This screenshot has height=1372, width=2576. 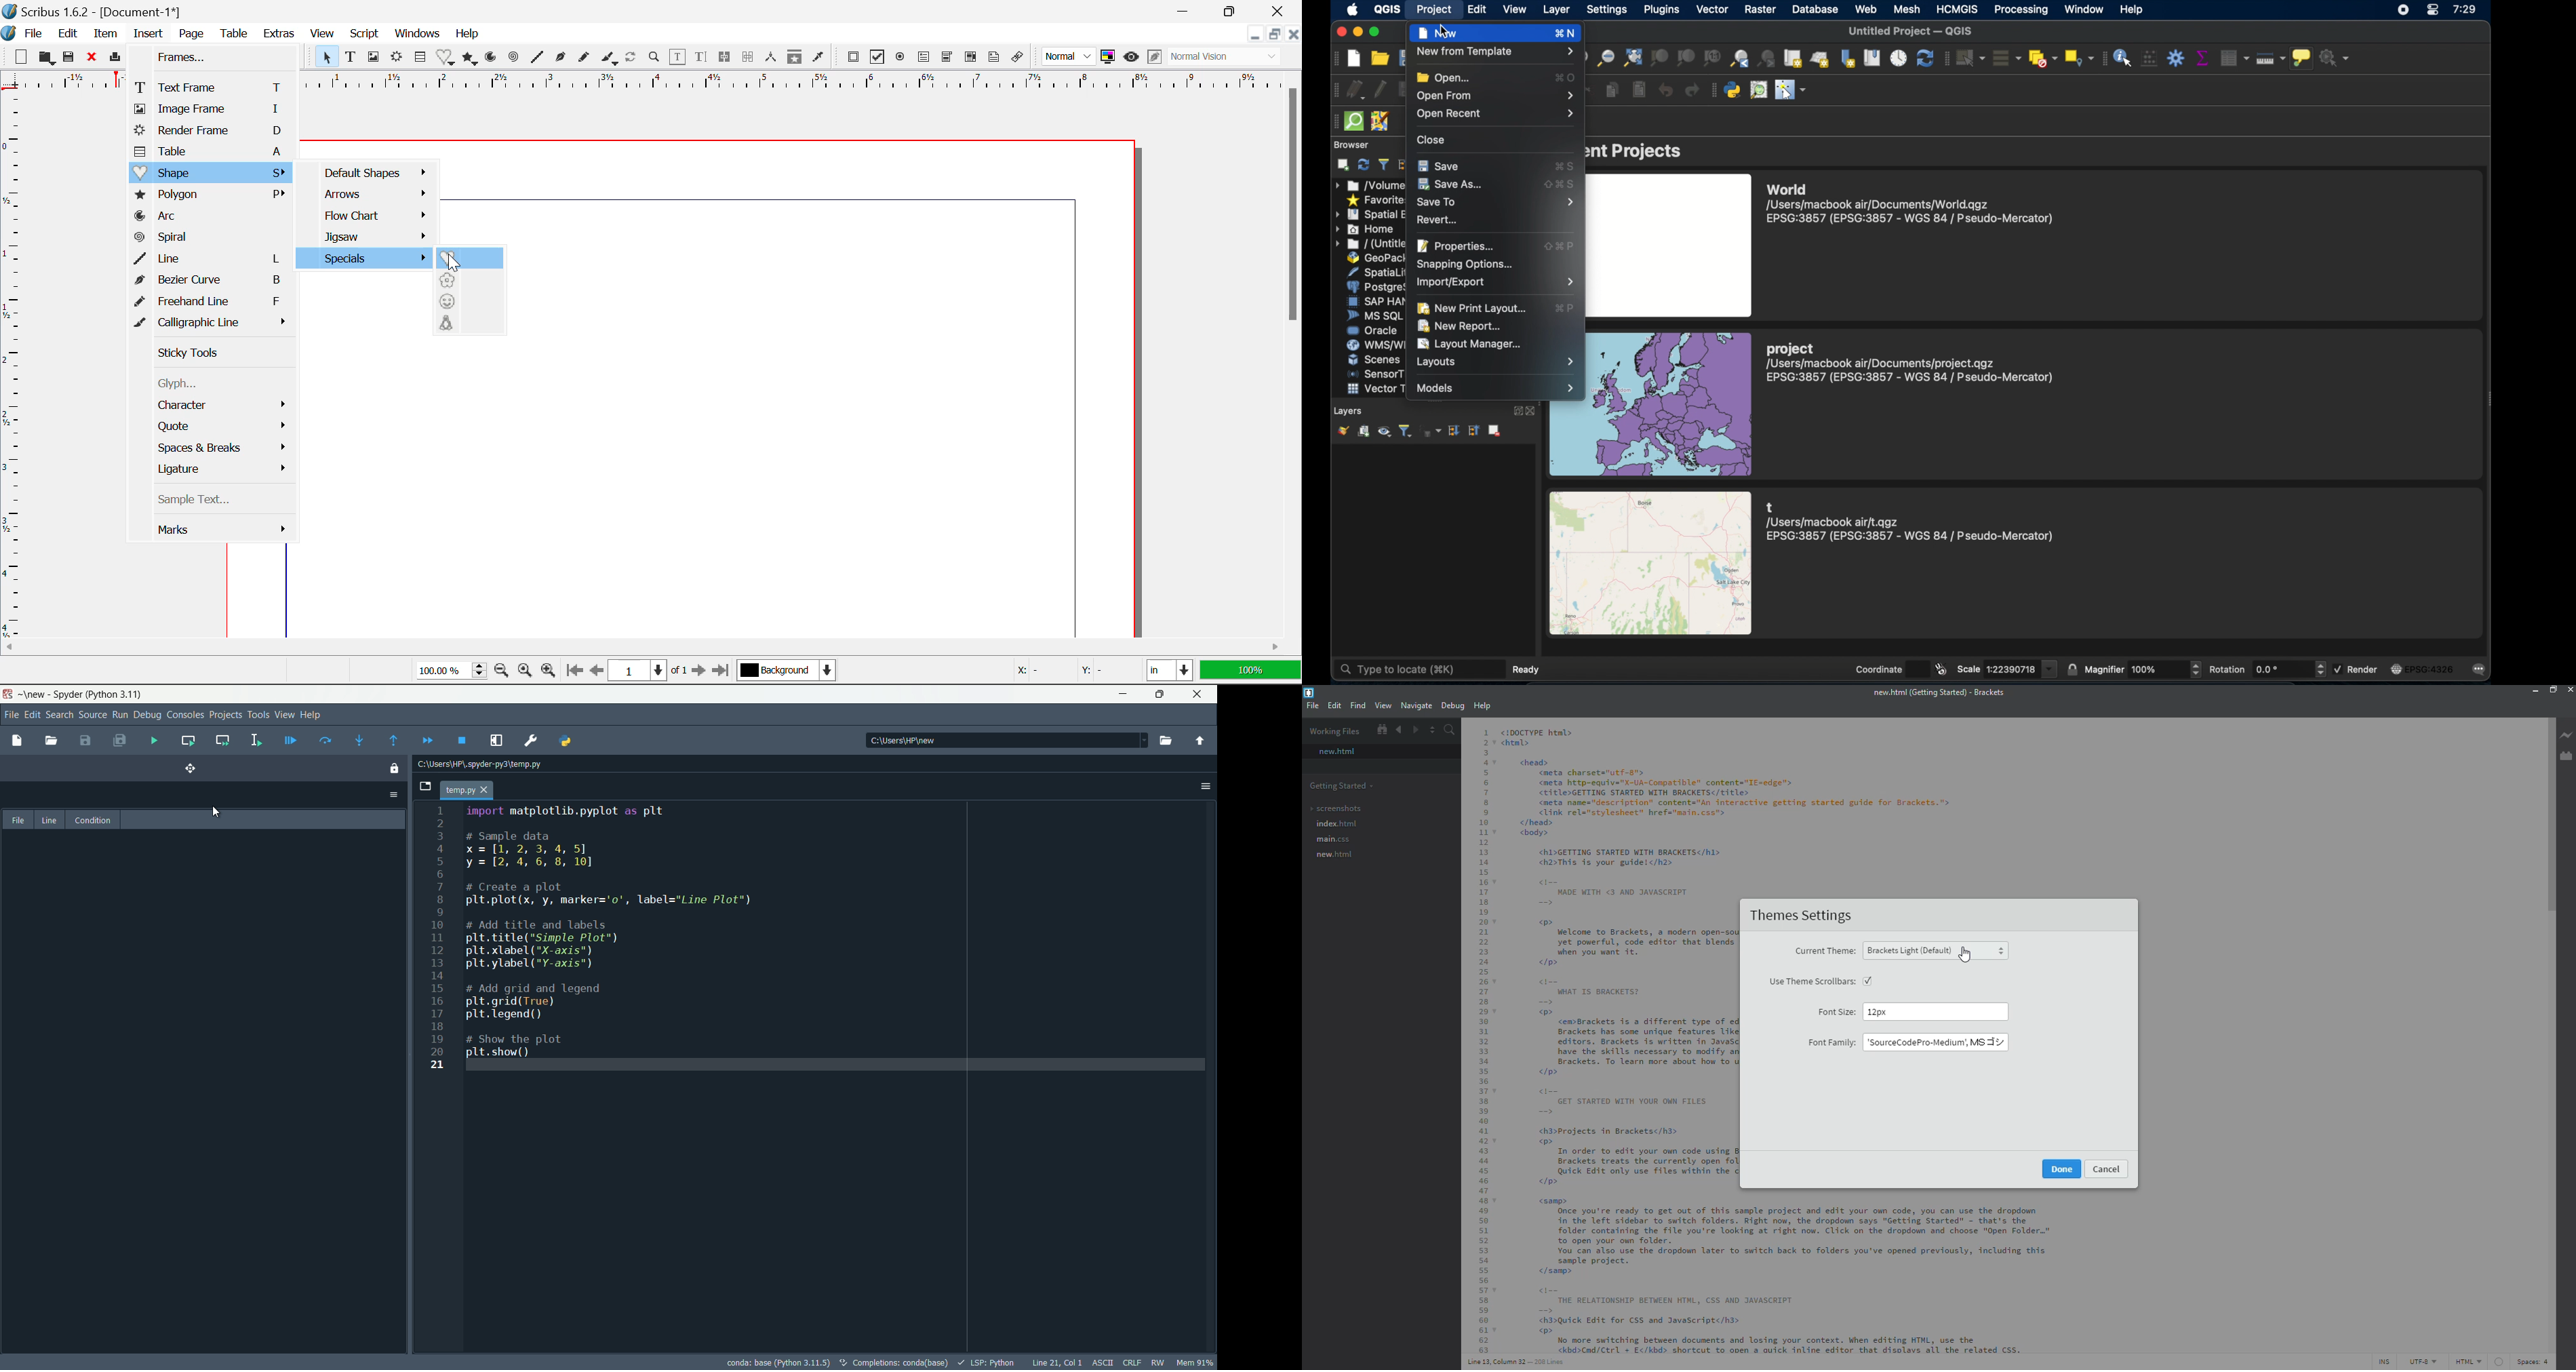 What do you see at coordinates (987, 1362) in the screenshot?
I see `lsp:python` at bounding box center [987, 1362].